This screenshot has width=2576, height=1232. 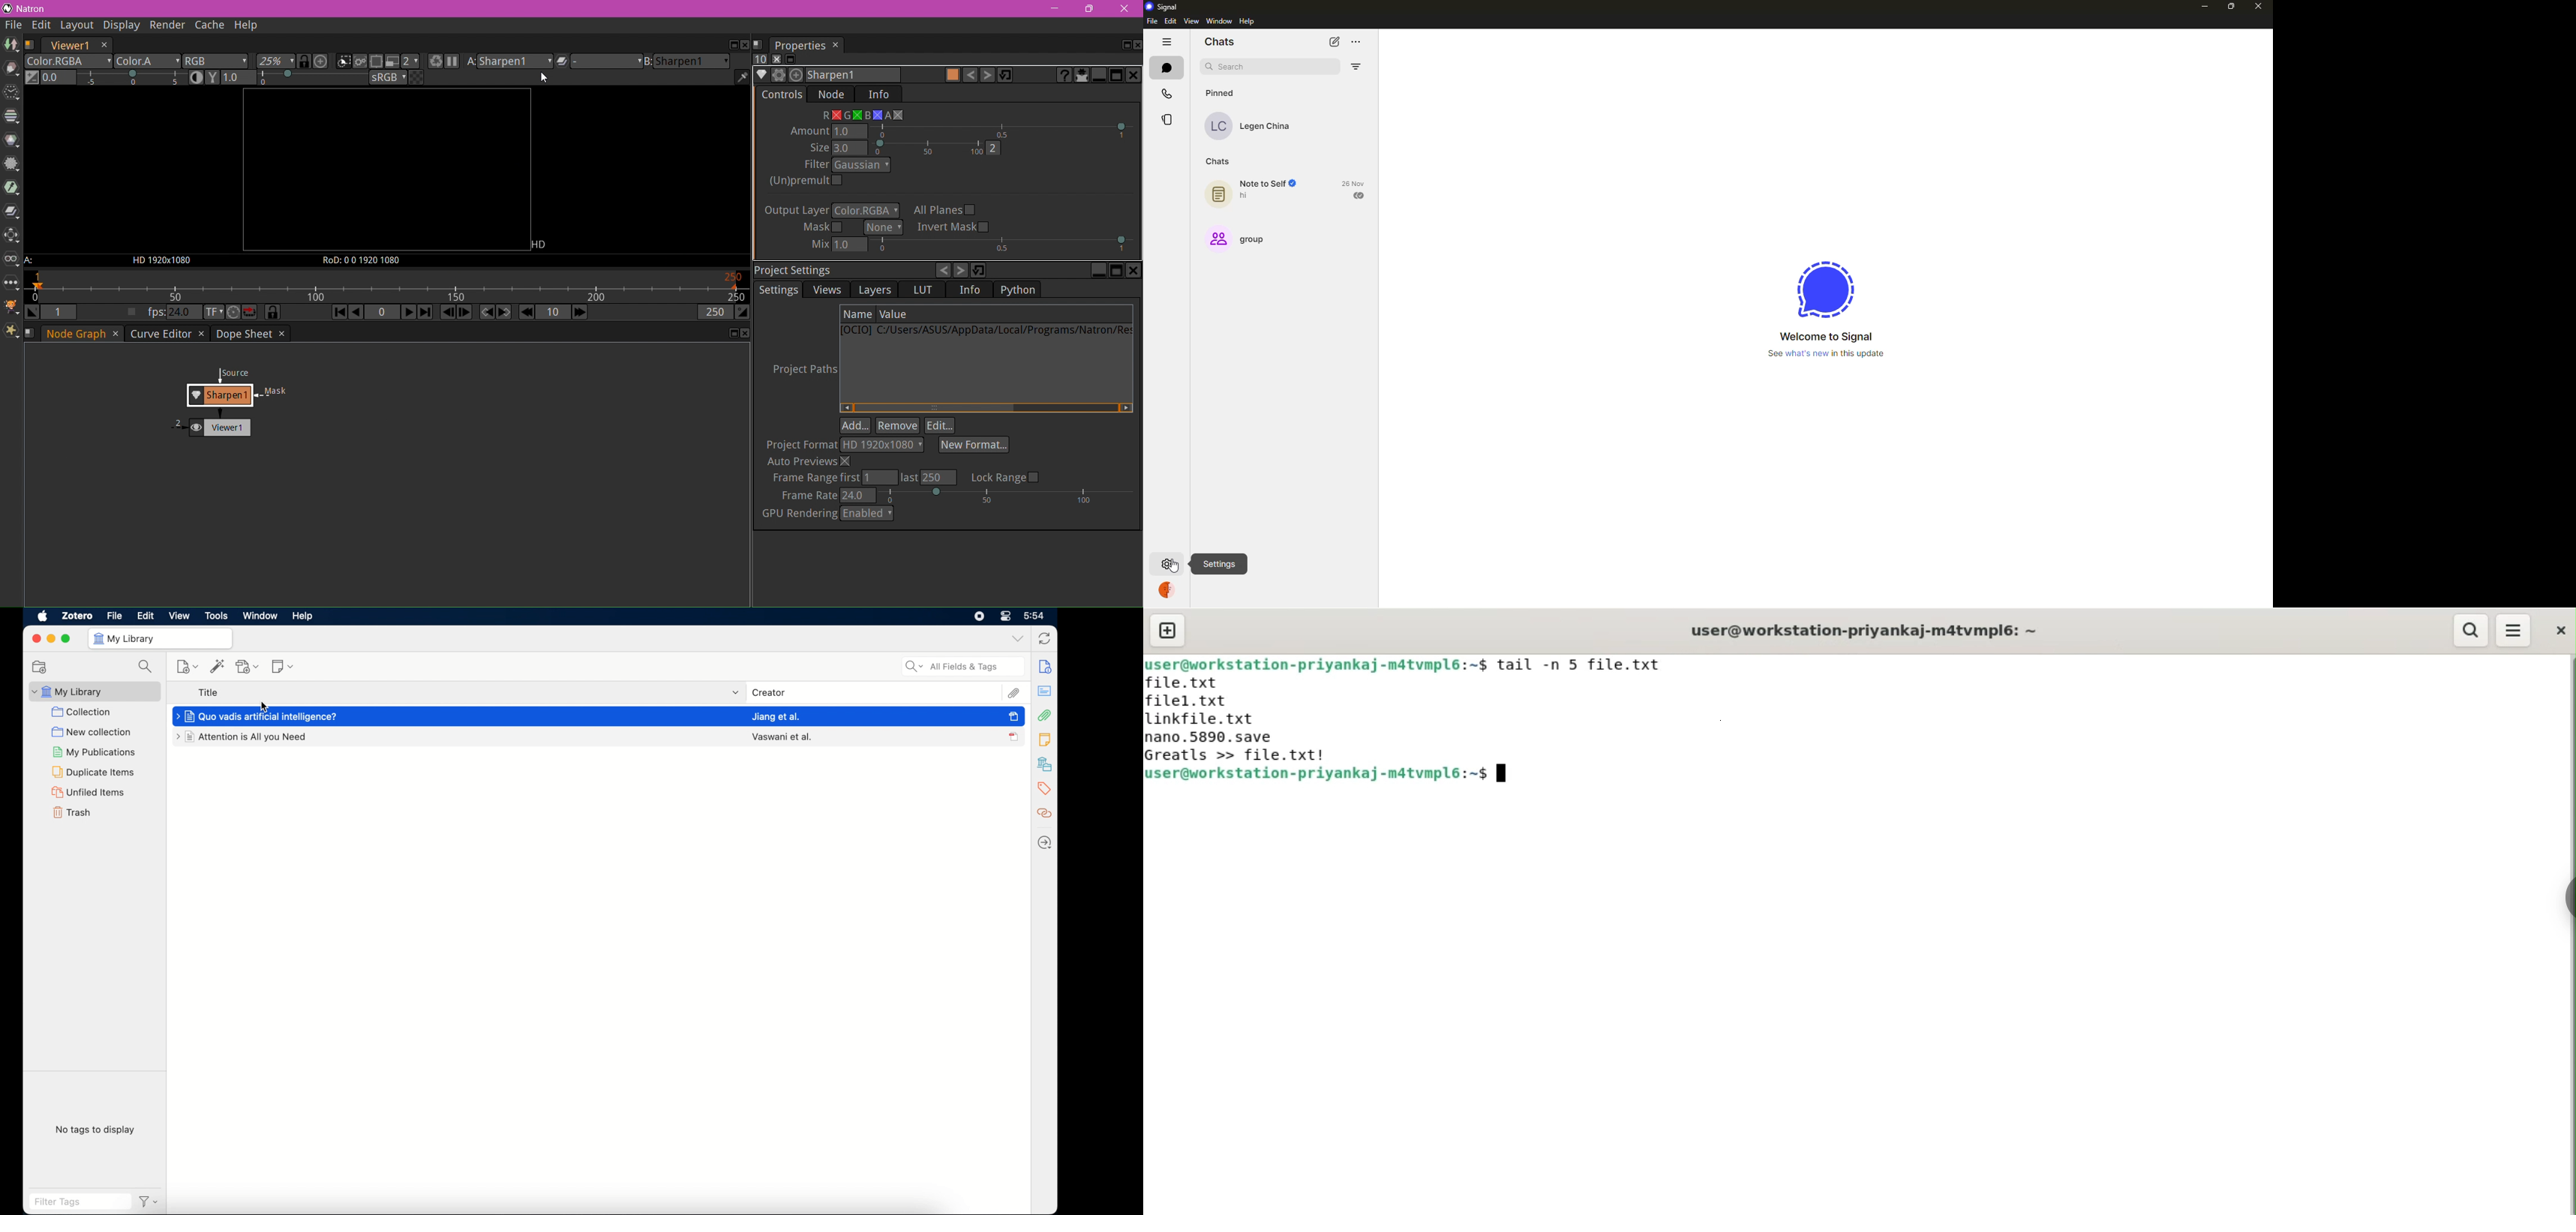 I want to click on cursor, so click(x=263, y=707).